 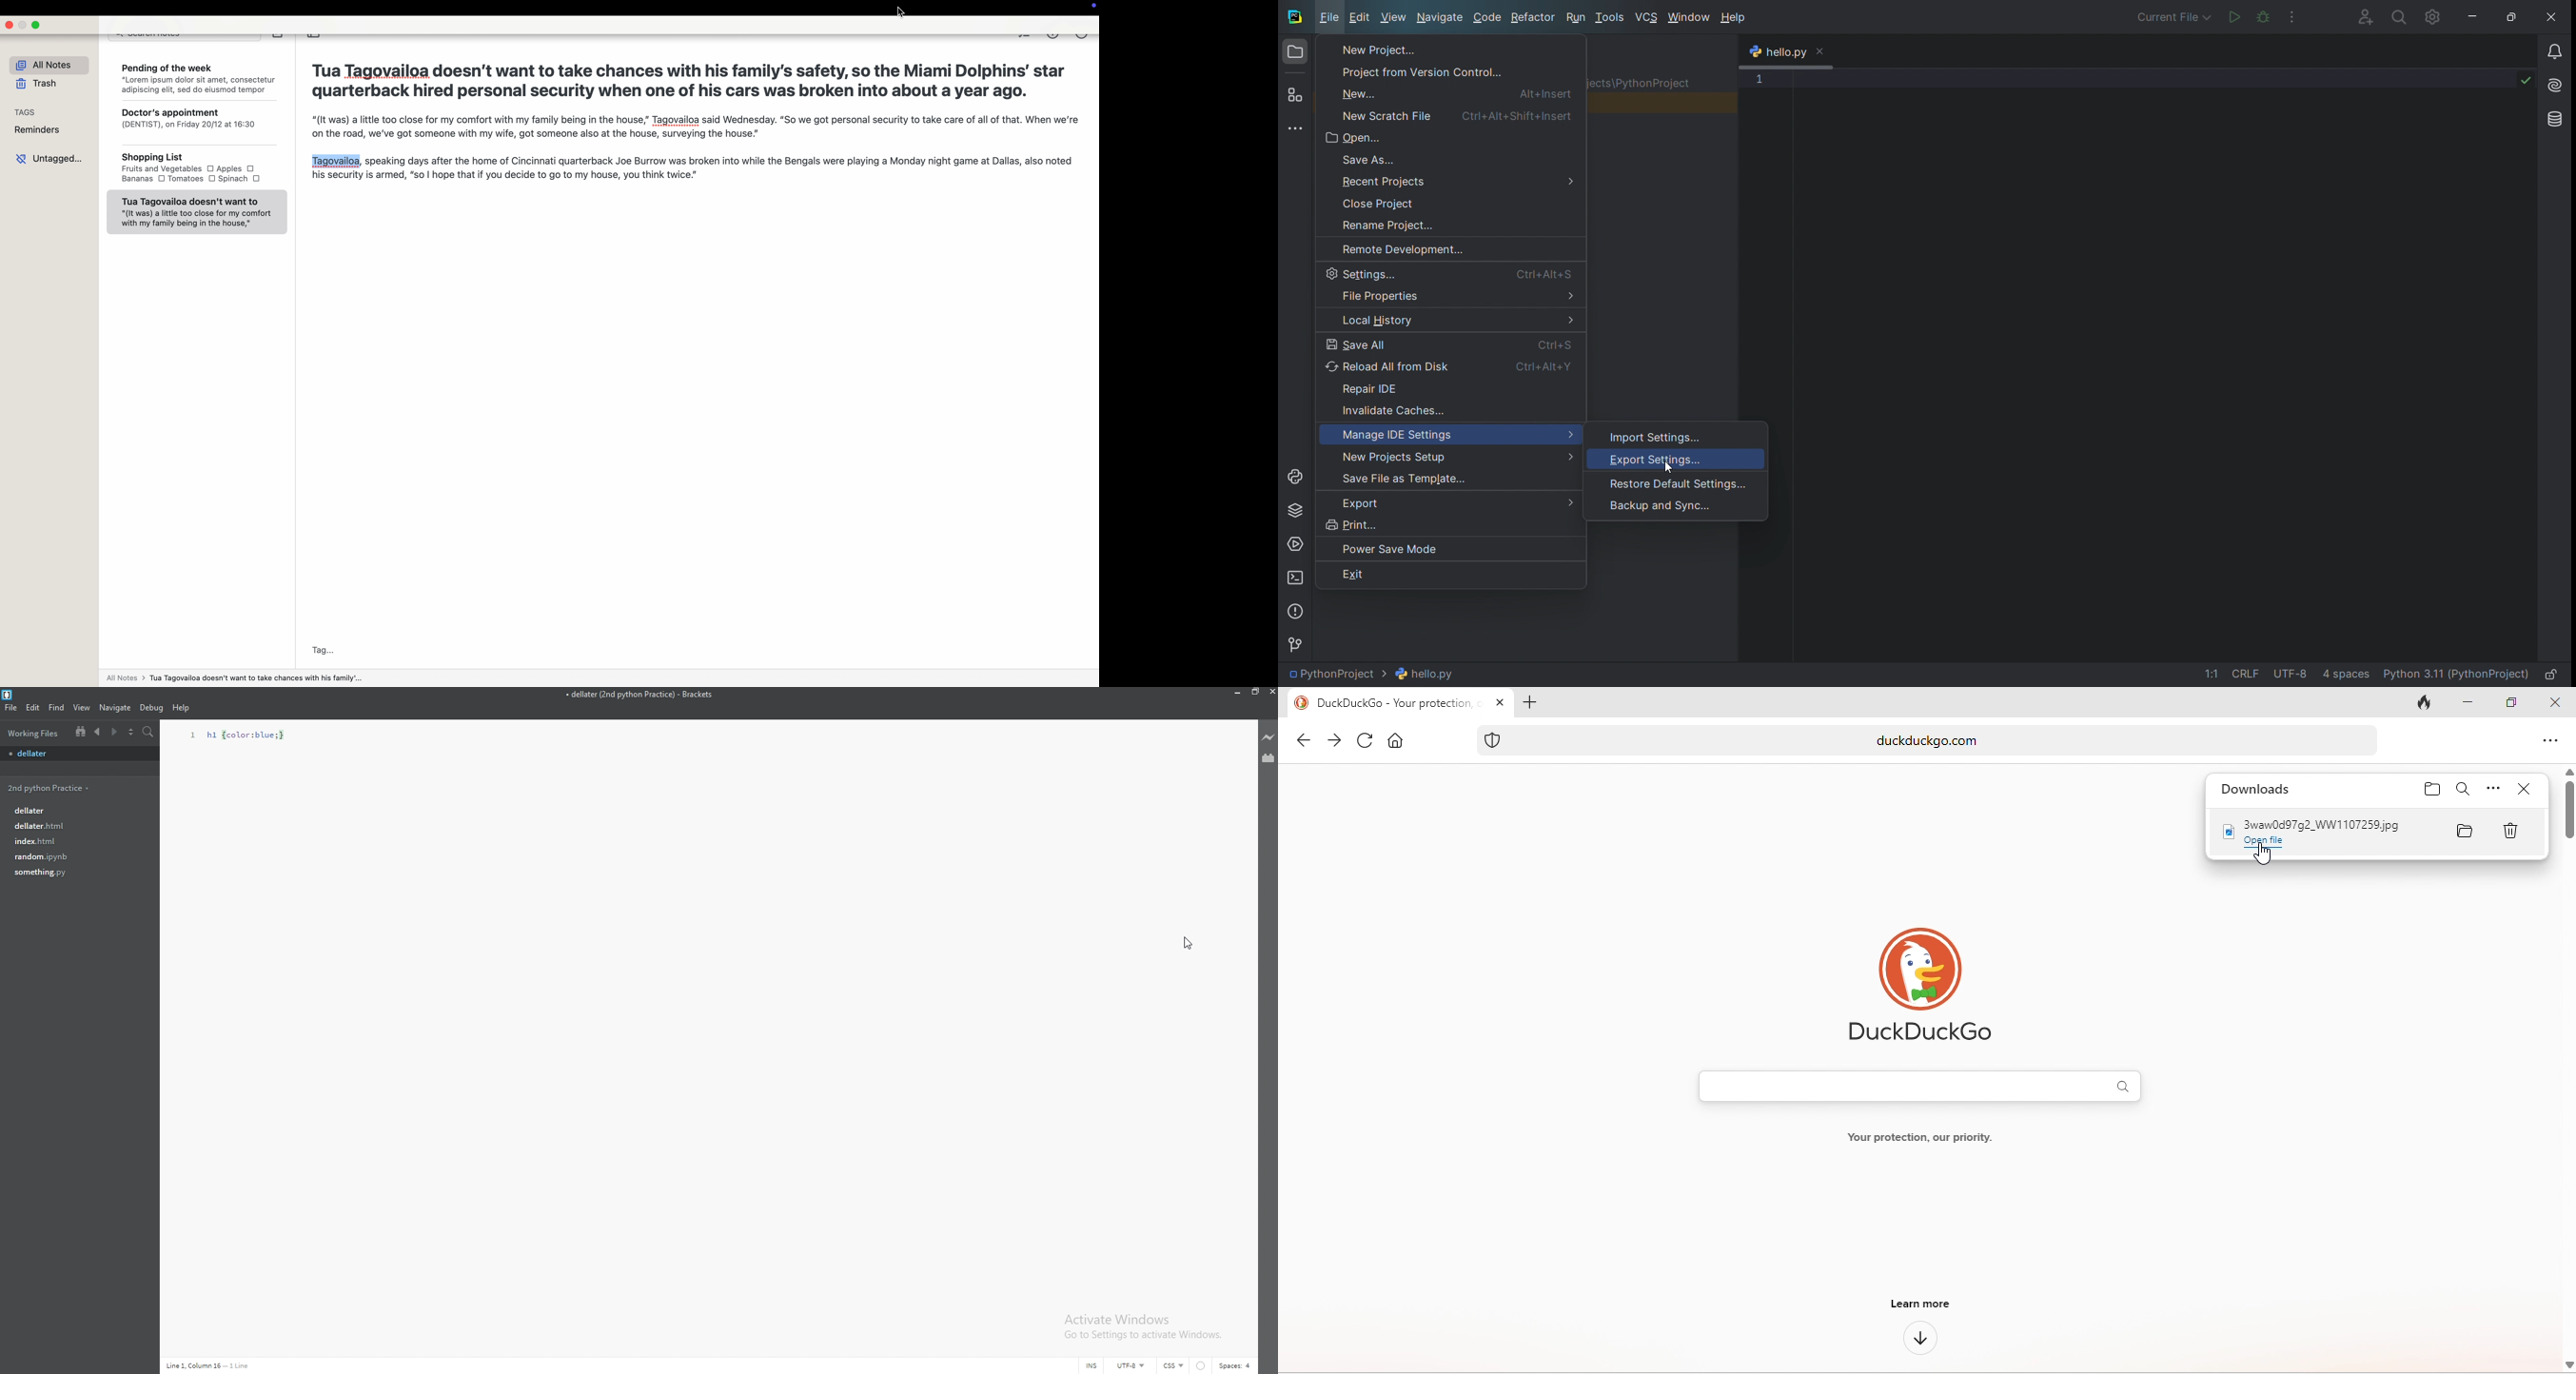 I want to click on LUOCTOr's appointment
(DENTIST), on Friday 20/12 at 16:30, so click(x=196, y=124).